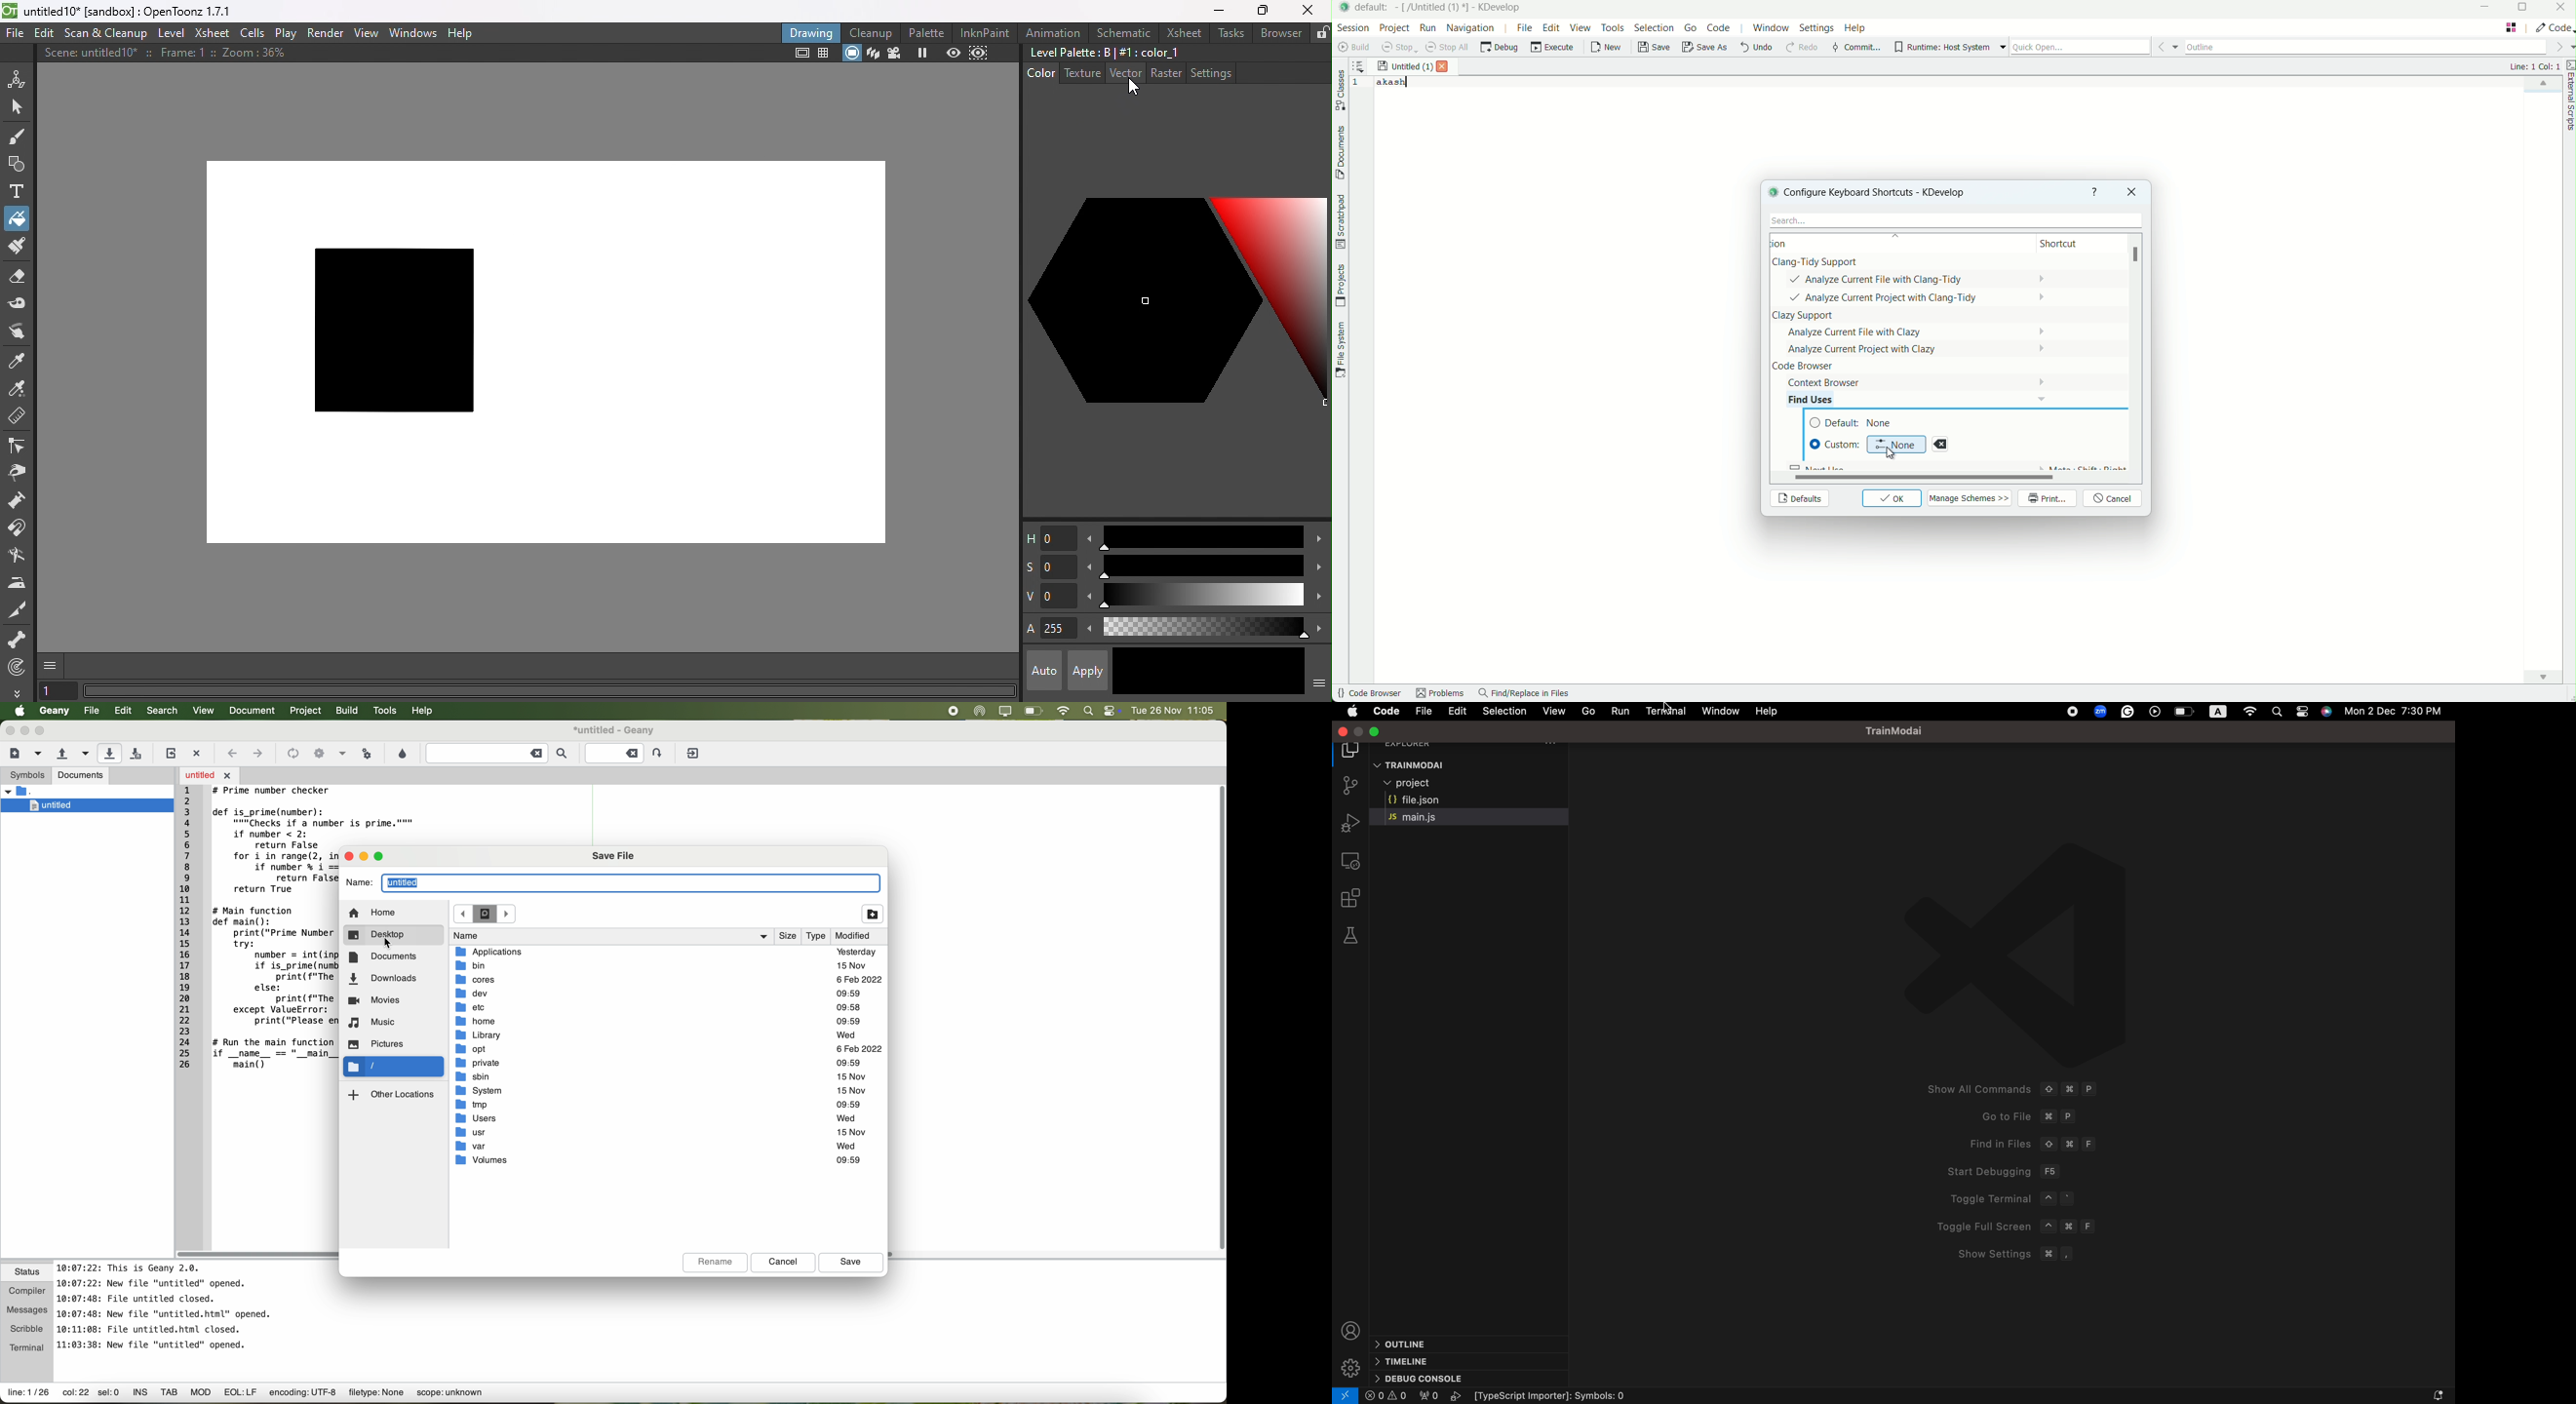  Describe the element at coordinates (174, 33) in the screenshot. I see `Level` at that location.